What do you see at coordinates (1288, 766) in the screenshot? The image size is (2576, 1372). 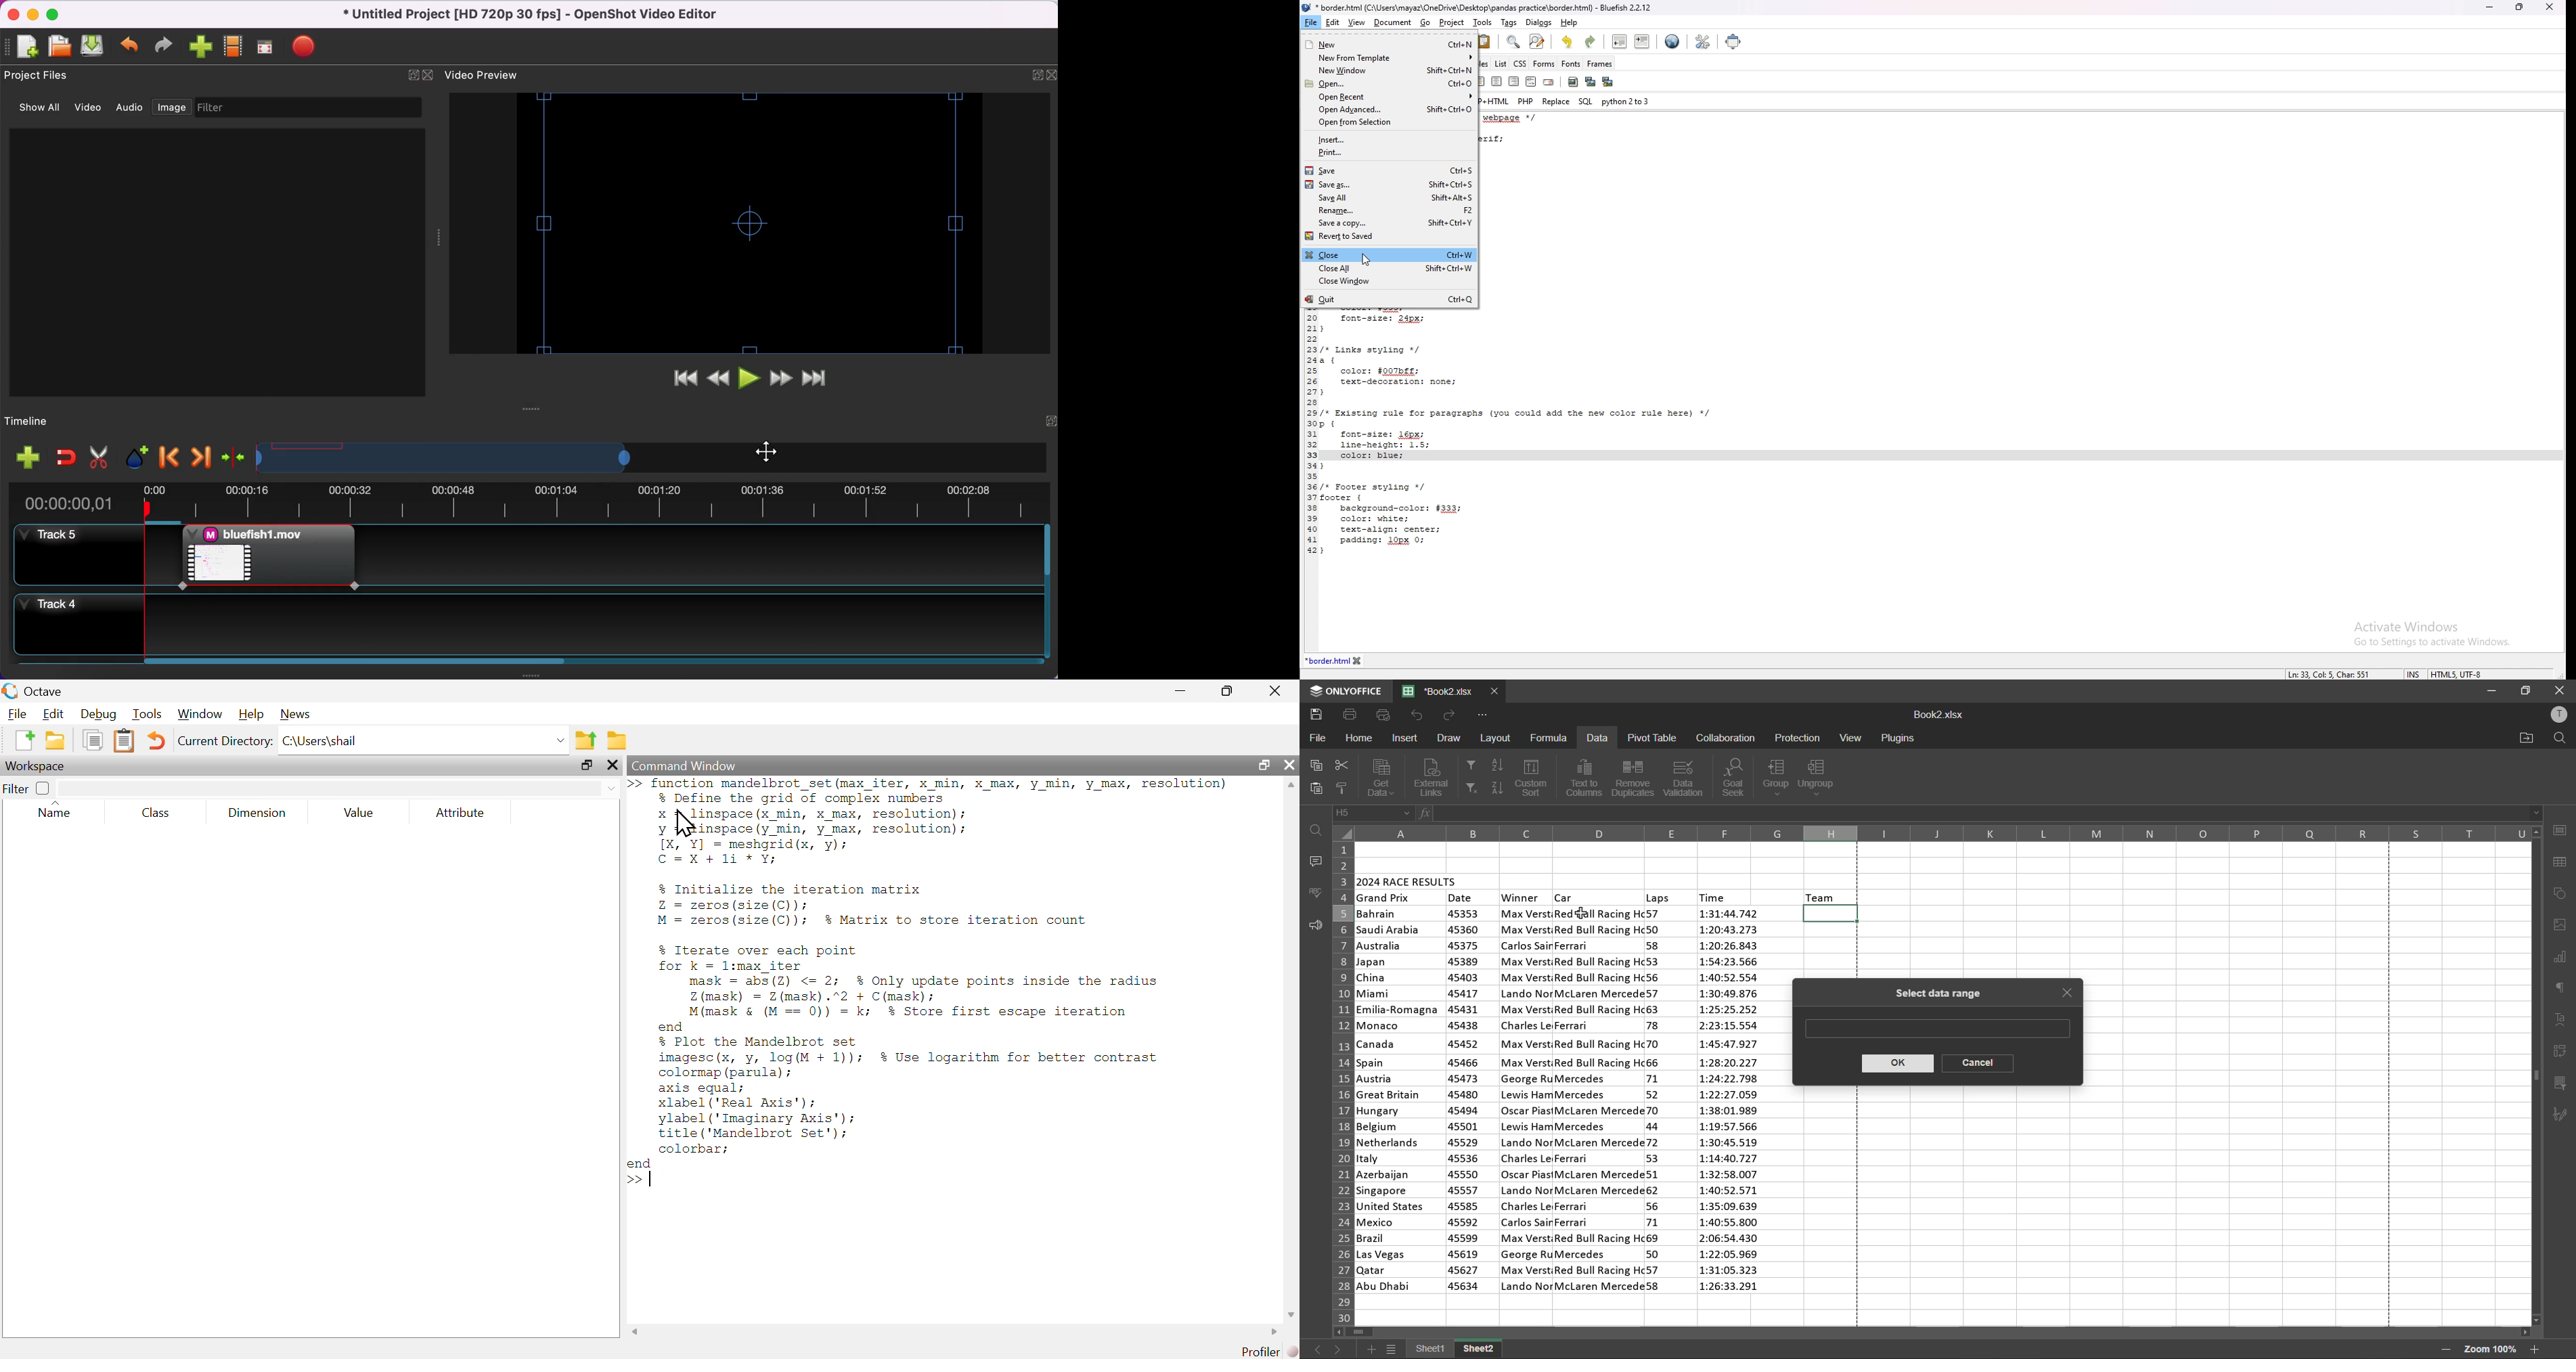 I see `close` at bounding box center [1288, 766].